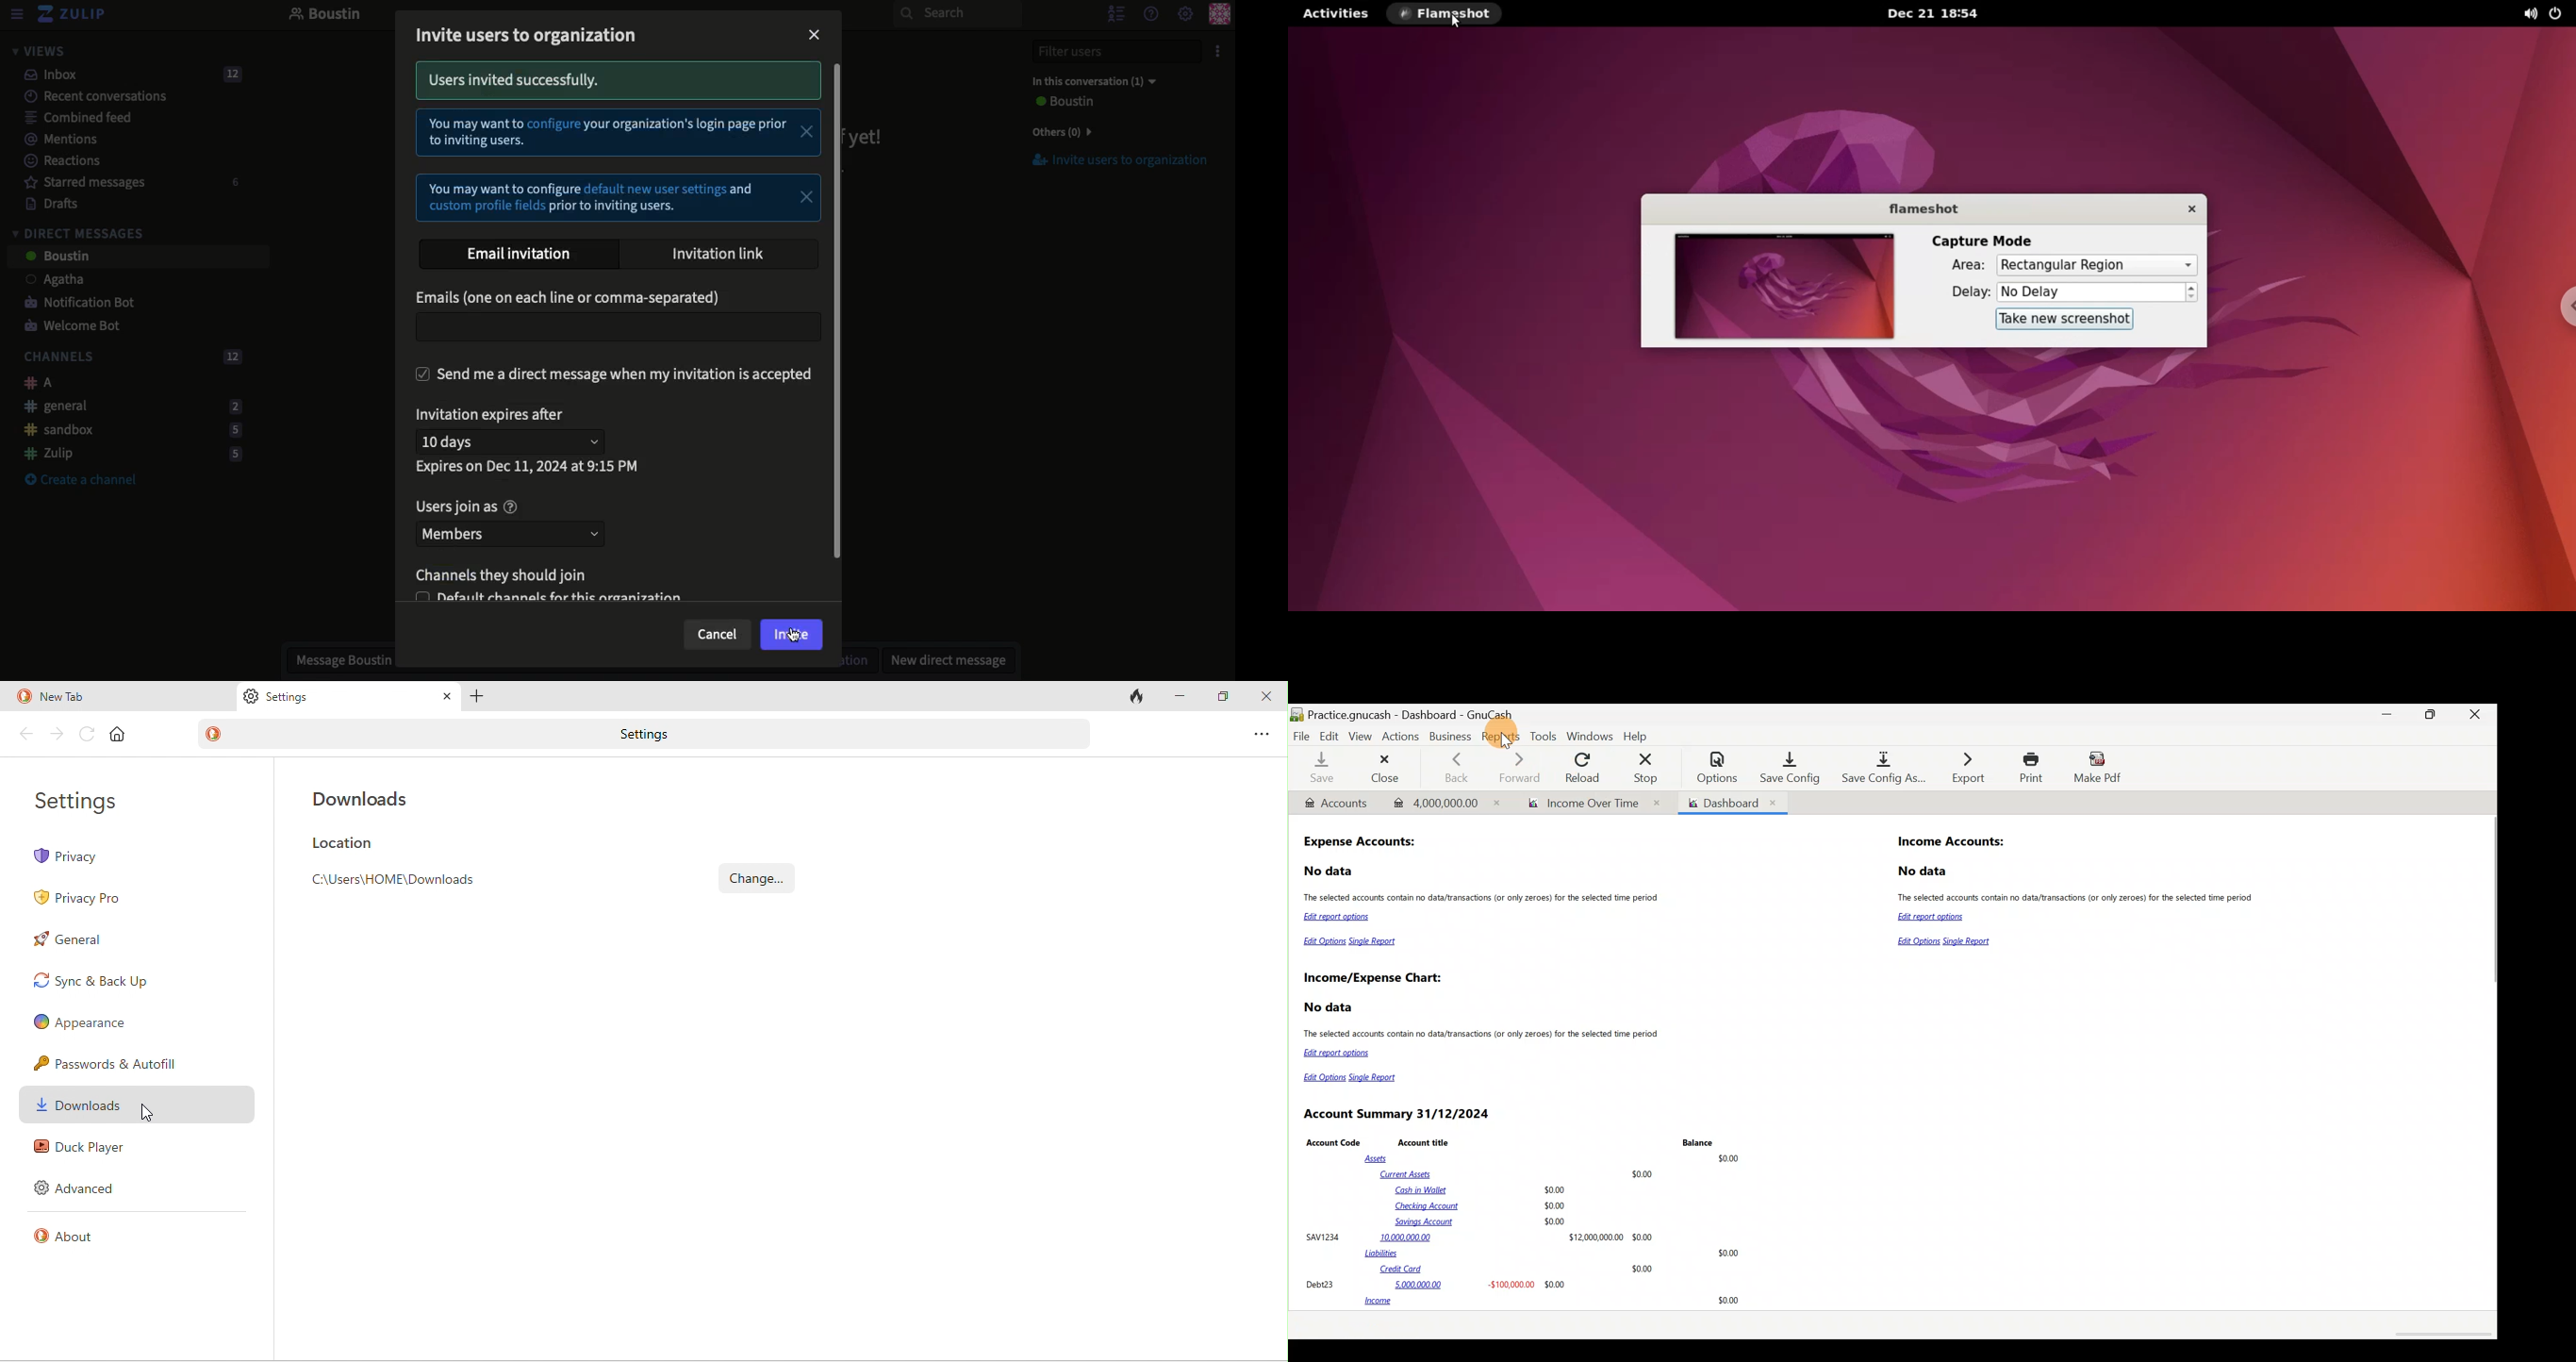  What do you see at coordinates (75, 327) in the screenshot?
I see `Welcome bot` at bounding box center [75, 327].